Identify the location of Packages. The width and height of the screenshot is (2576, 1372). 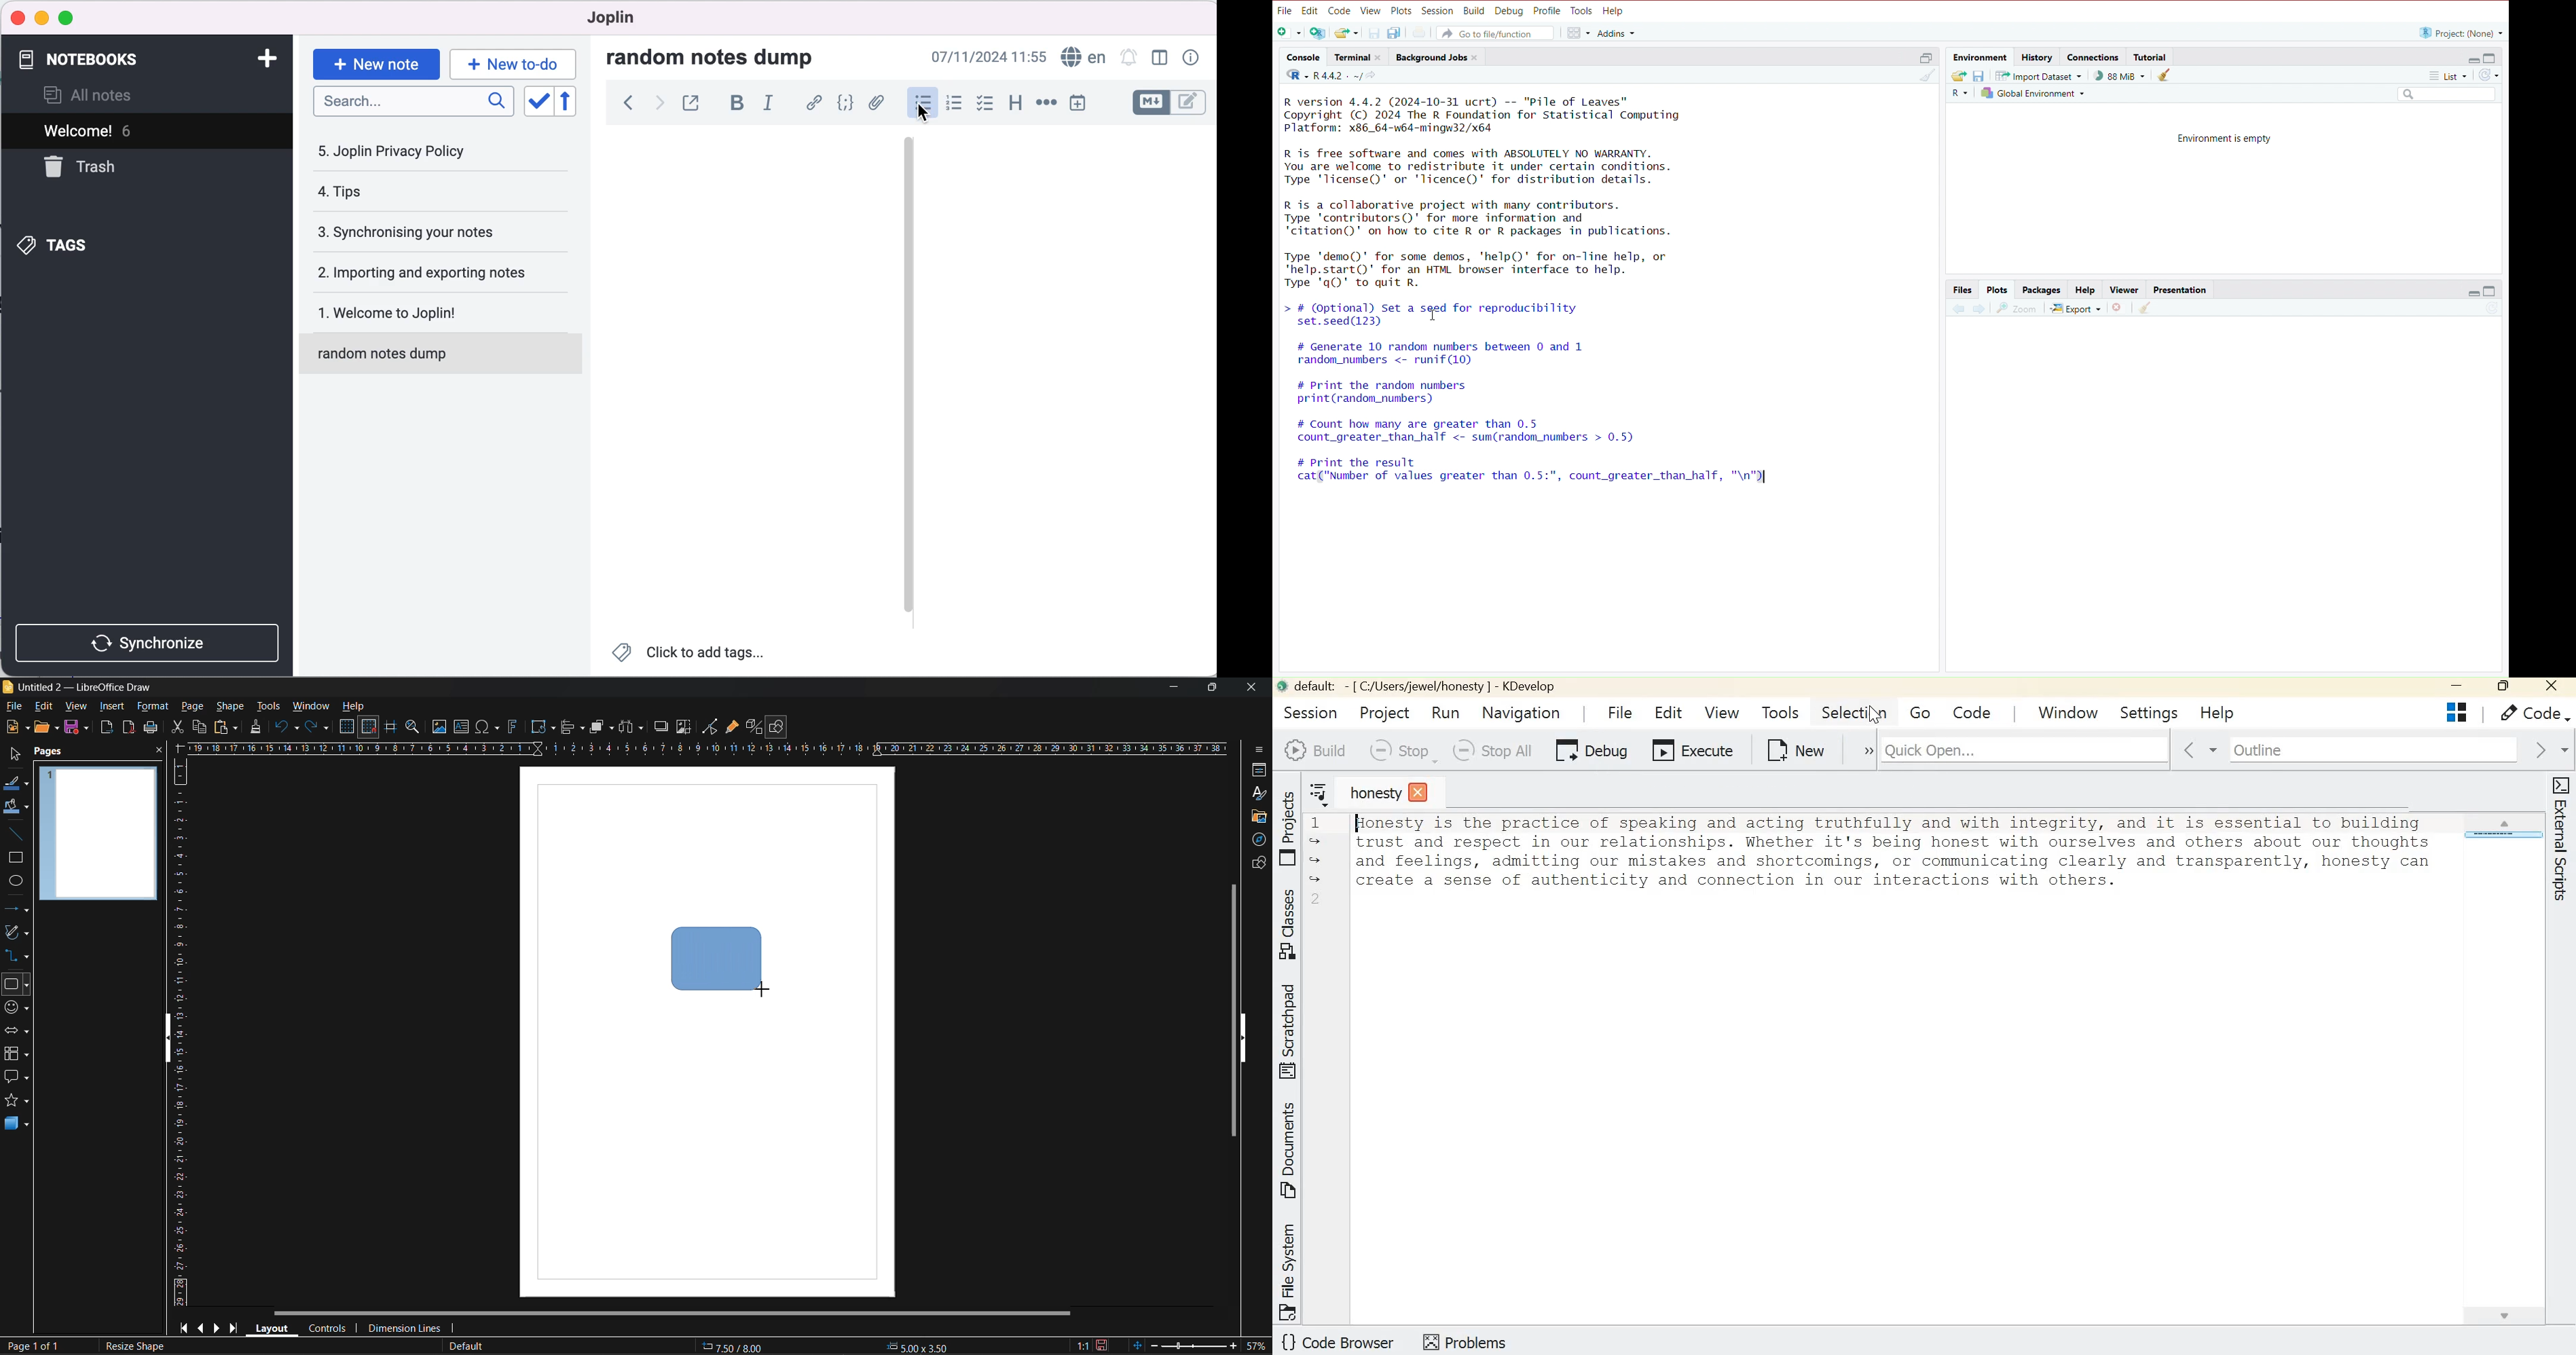
(2041, 289).